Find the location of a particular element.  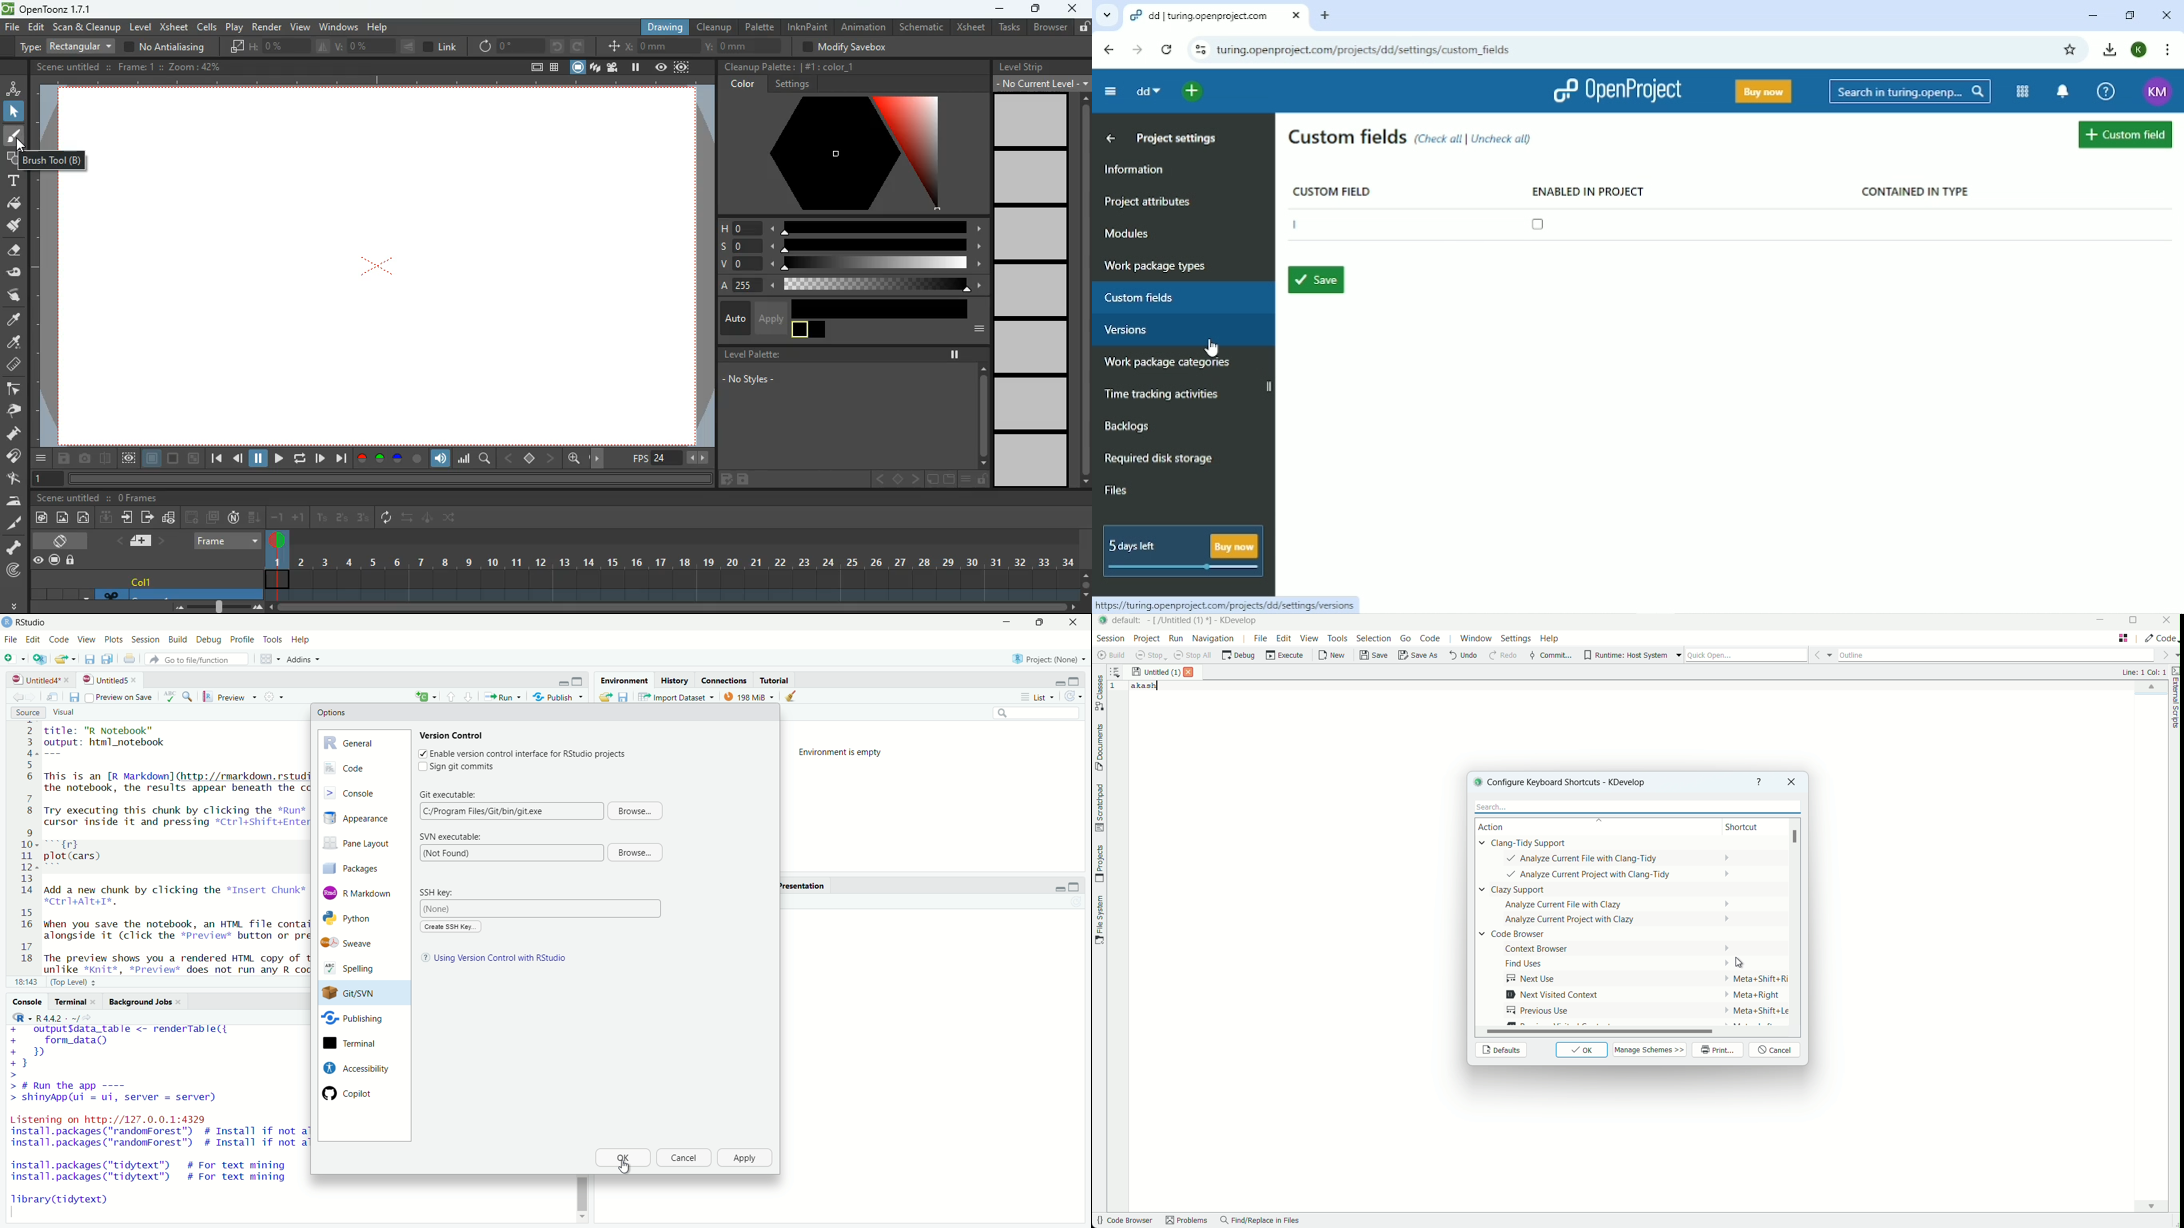

Source is located at coordinates (28, 713).